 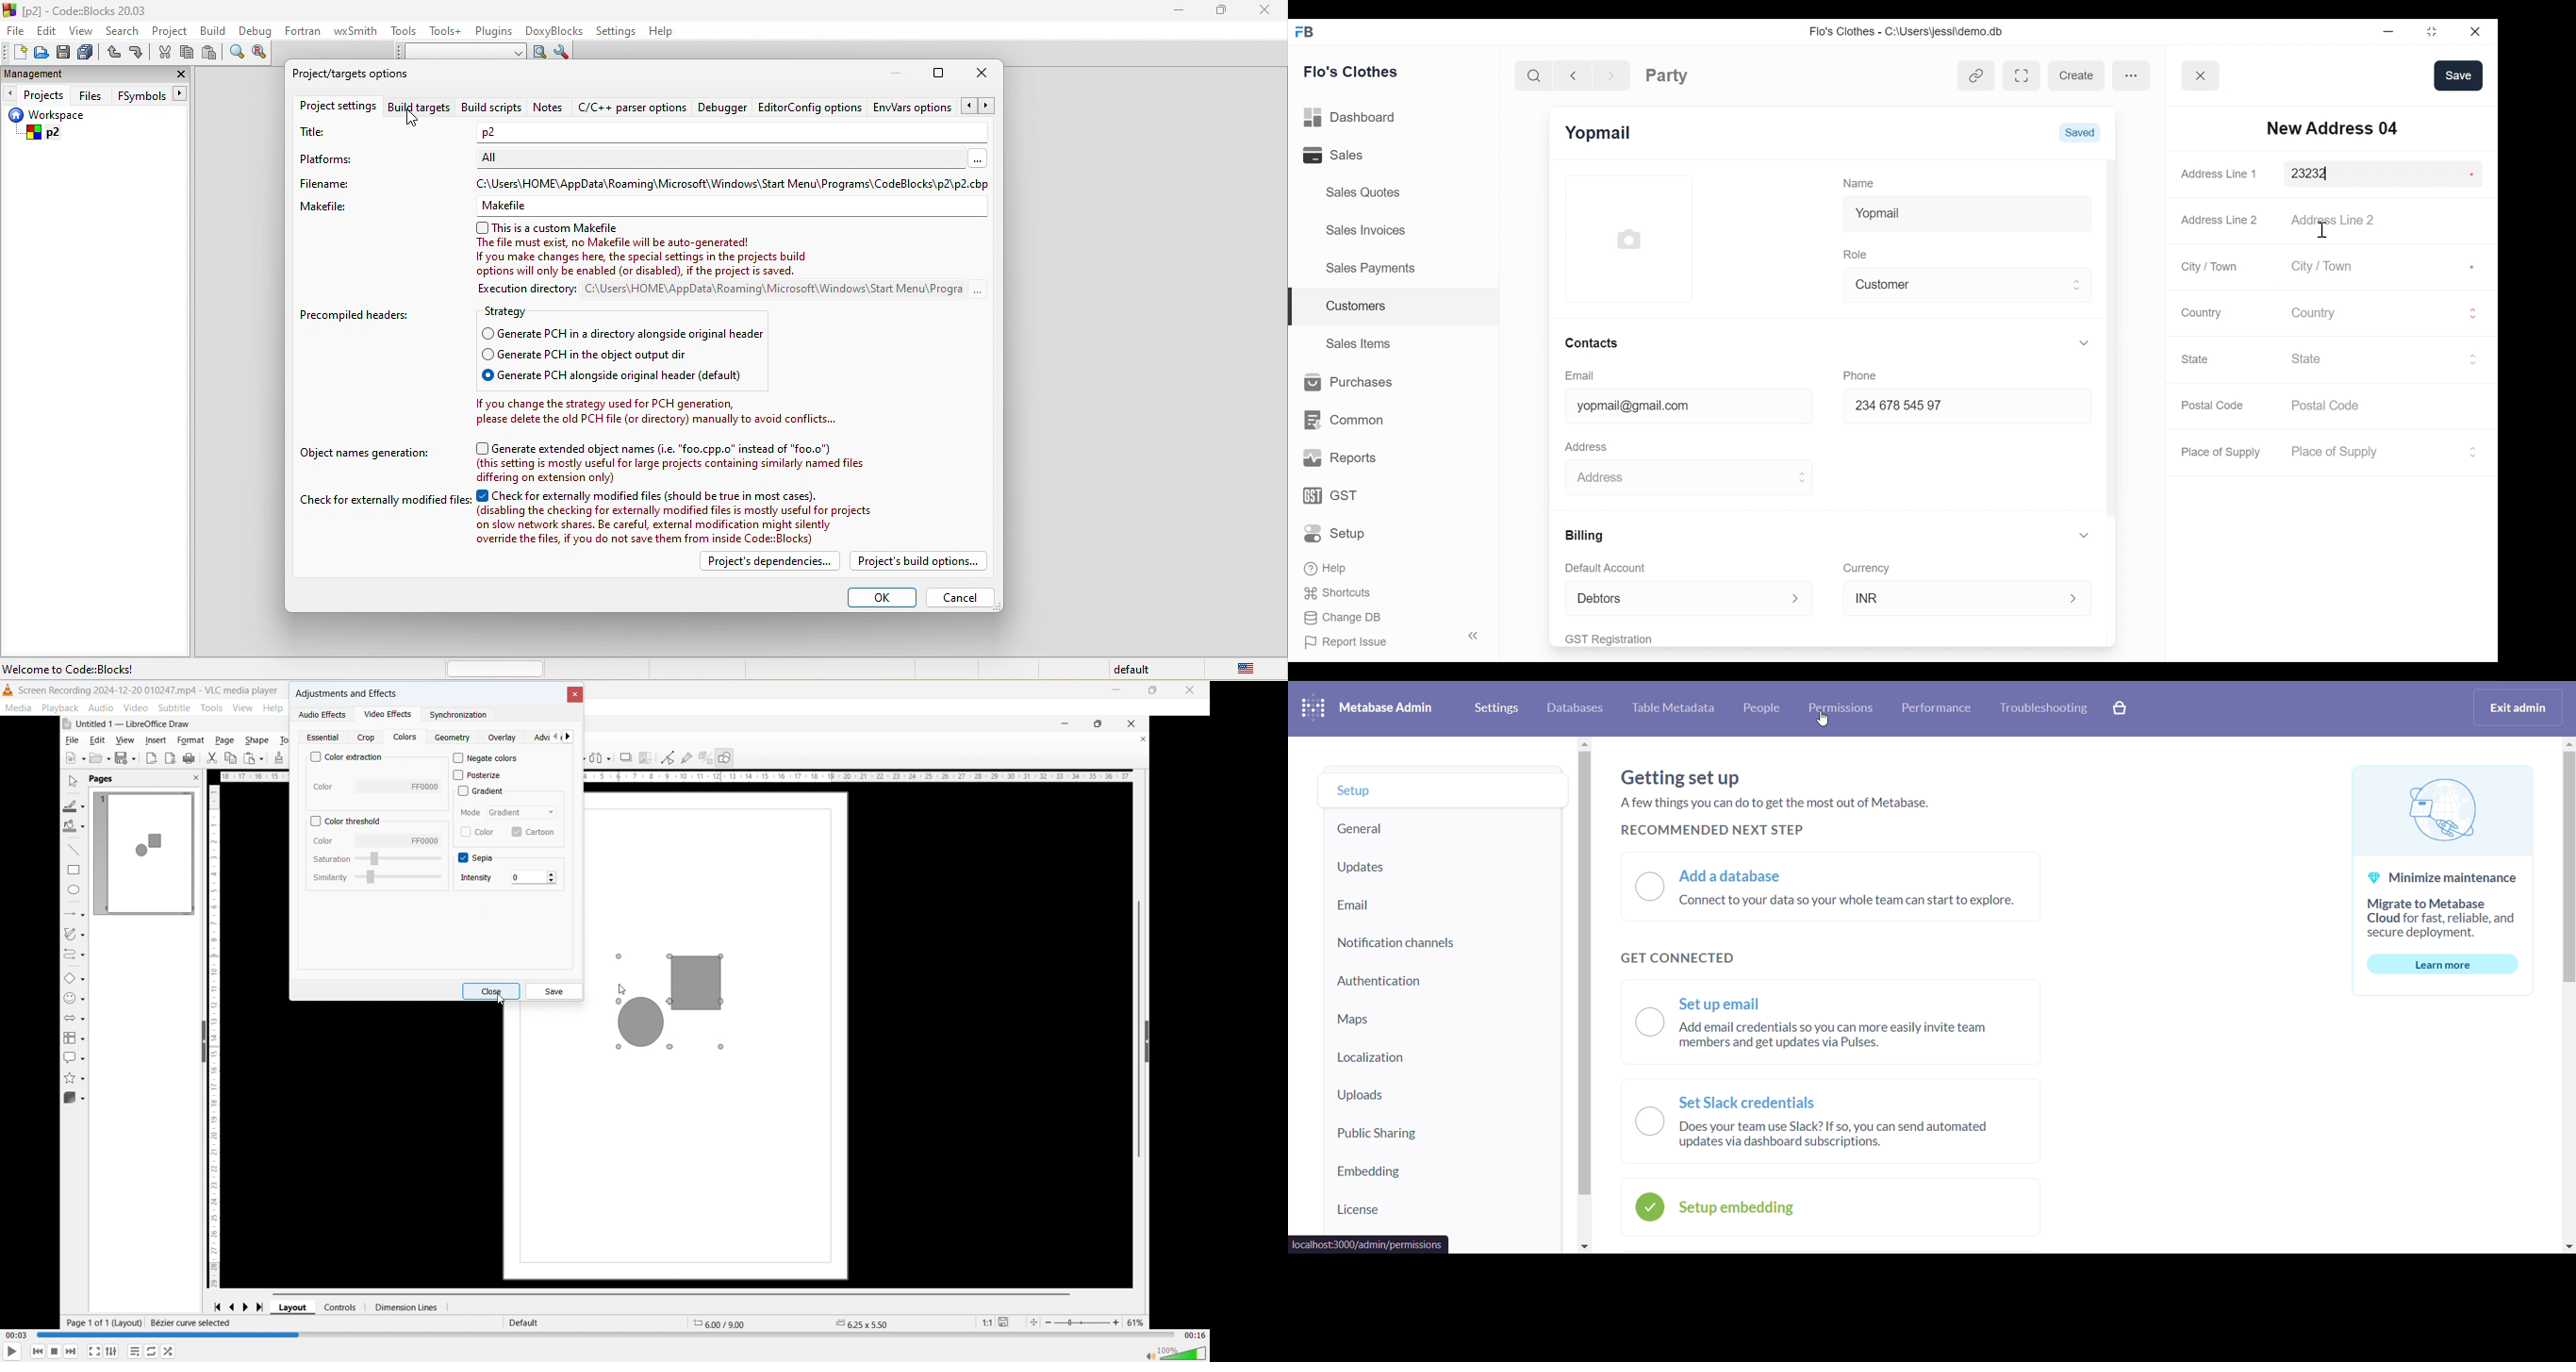 I want to click on Restore, so click(x=2428, y=32).